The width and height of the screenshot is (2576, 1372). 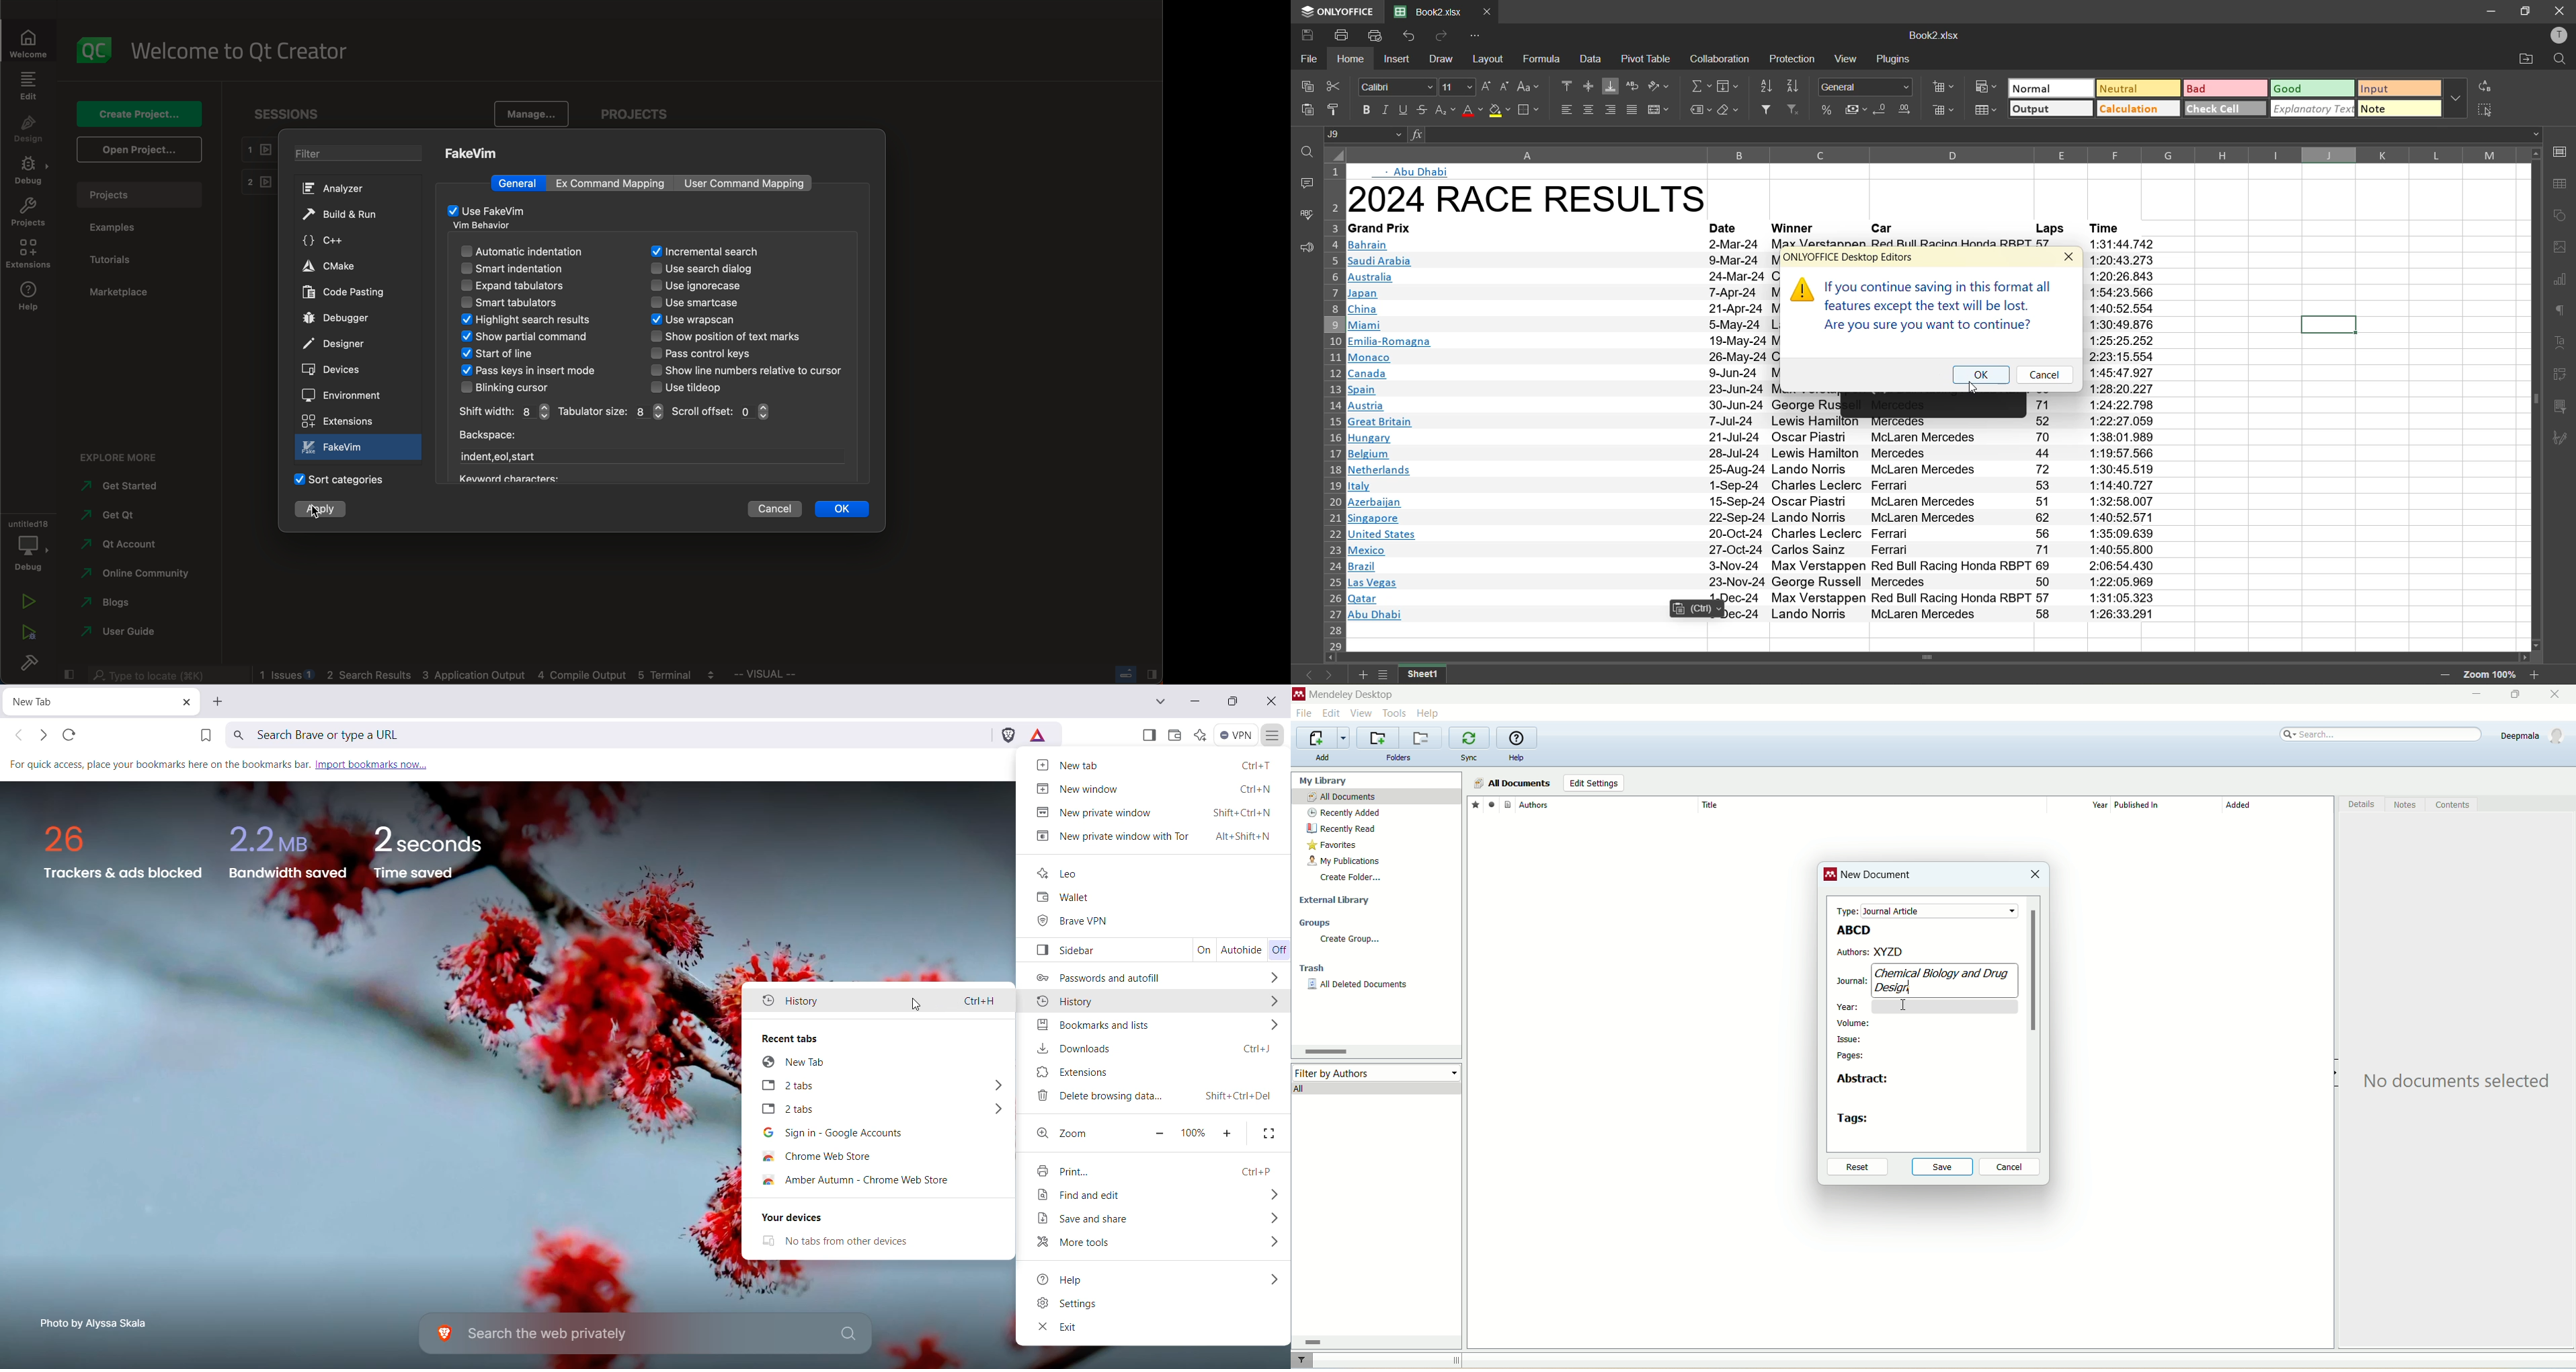 What do you see at coordinates (2562, 407) in the screenshot?
I see `slicer` at bounding box center [2562, 407].